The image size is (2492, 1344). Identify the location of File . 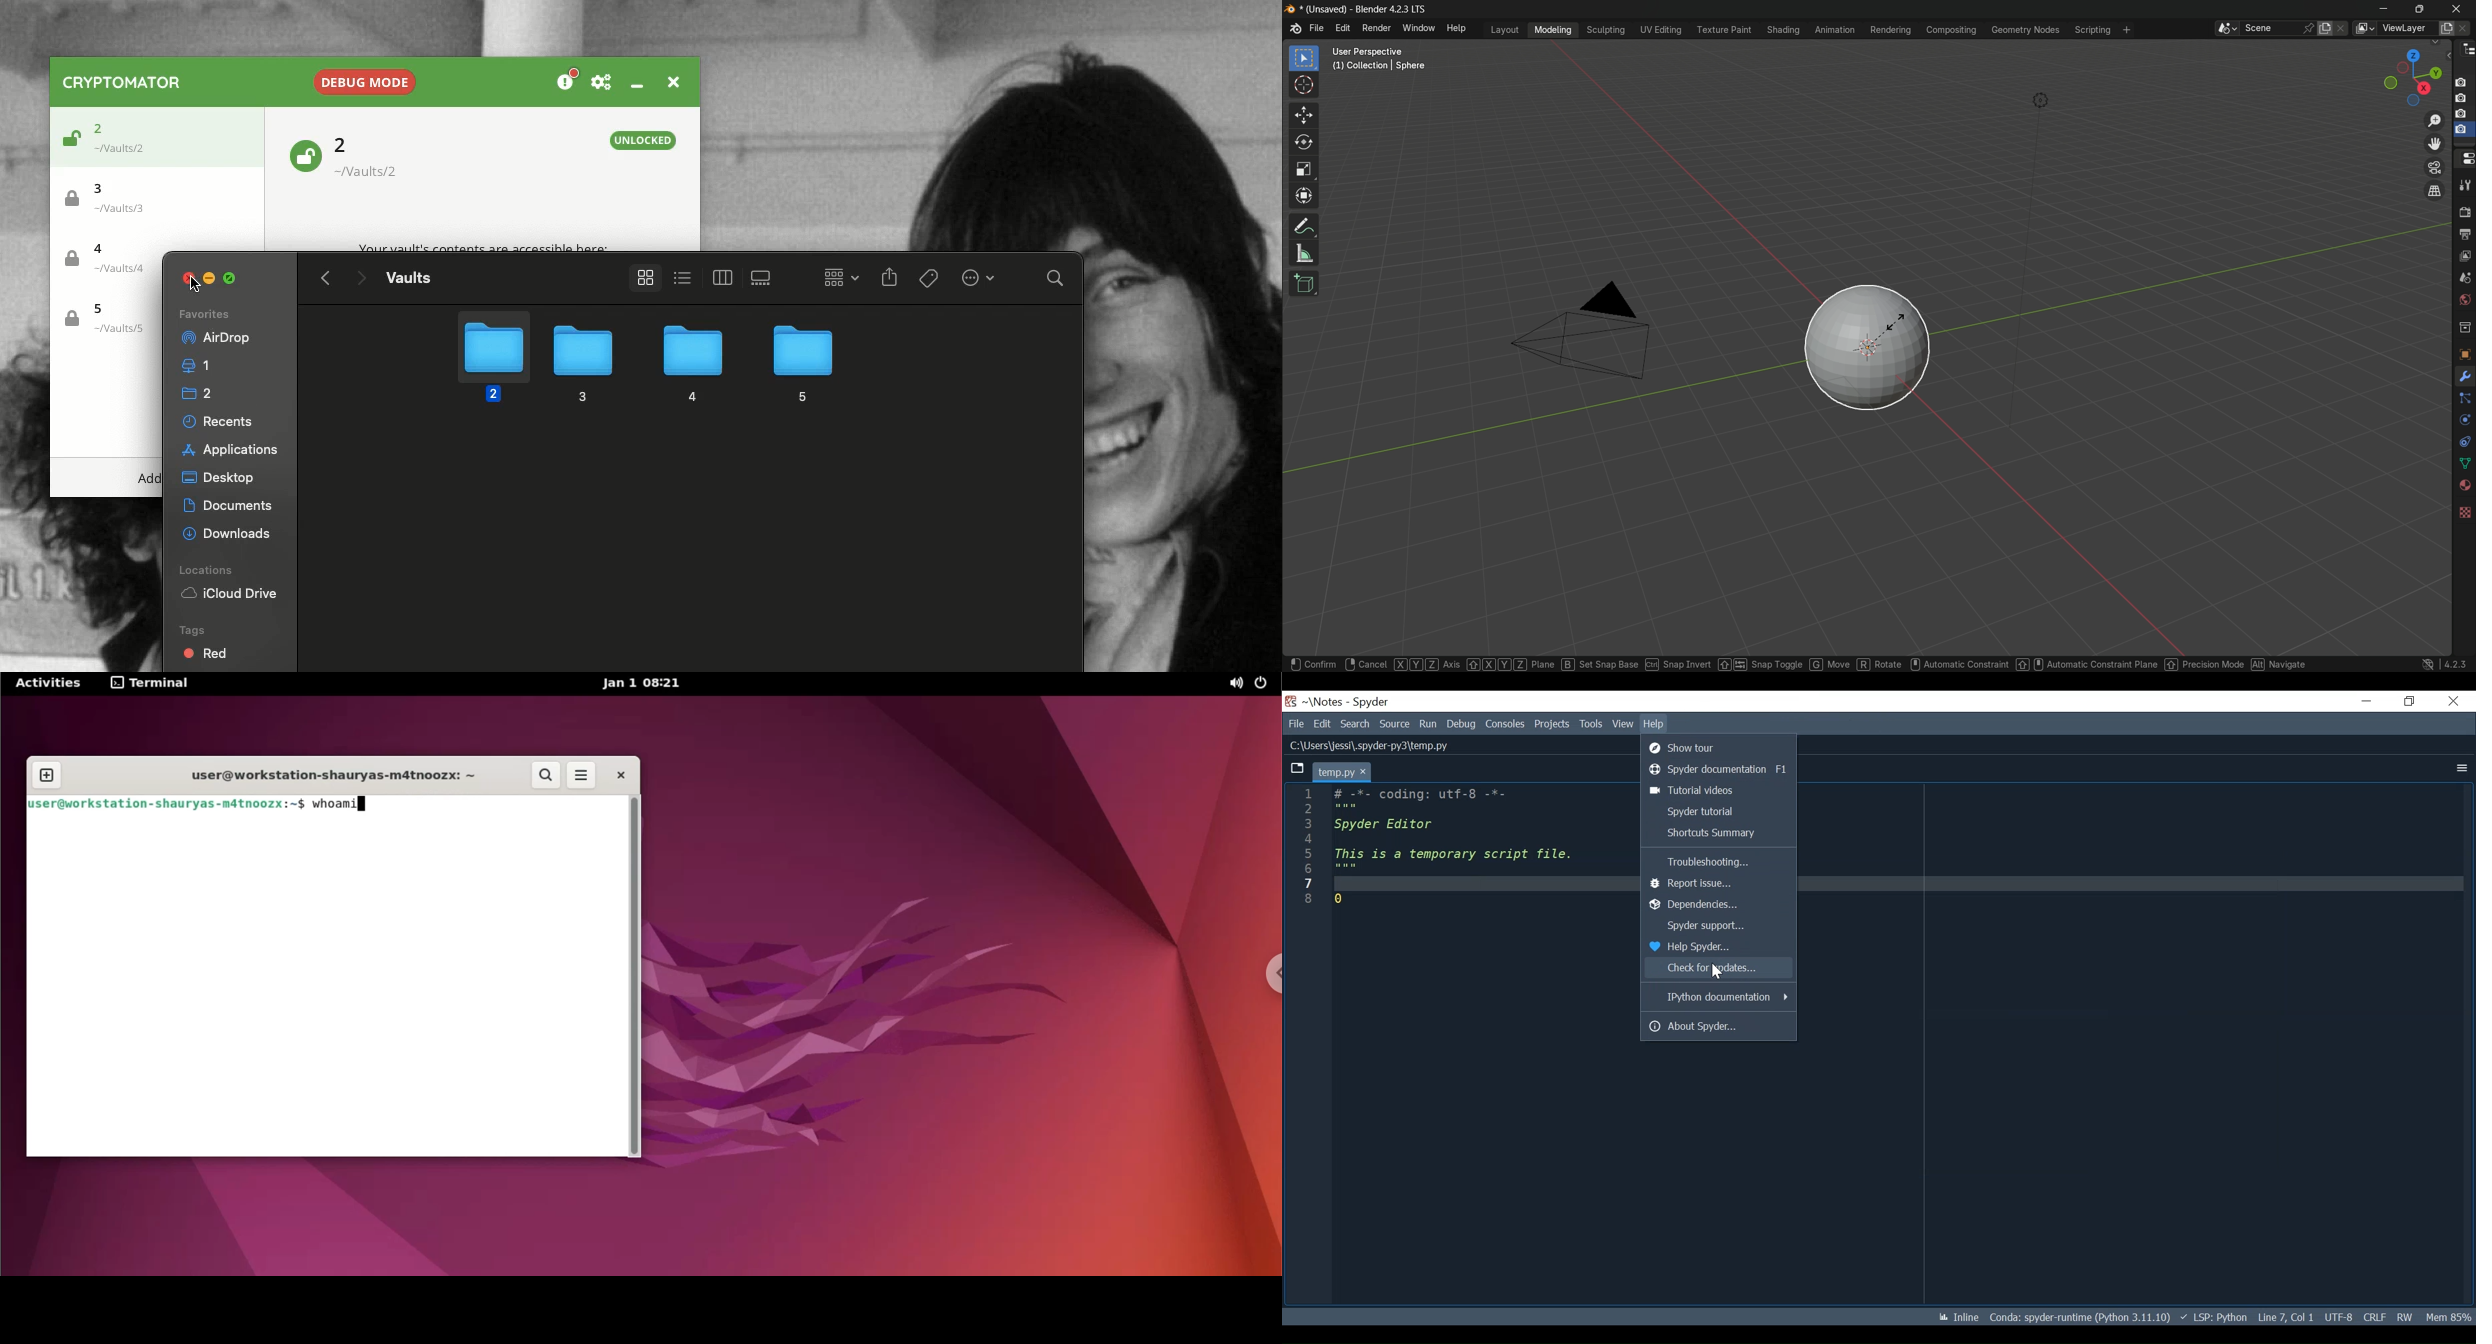
(1296, 723).